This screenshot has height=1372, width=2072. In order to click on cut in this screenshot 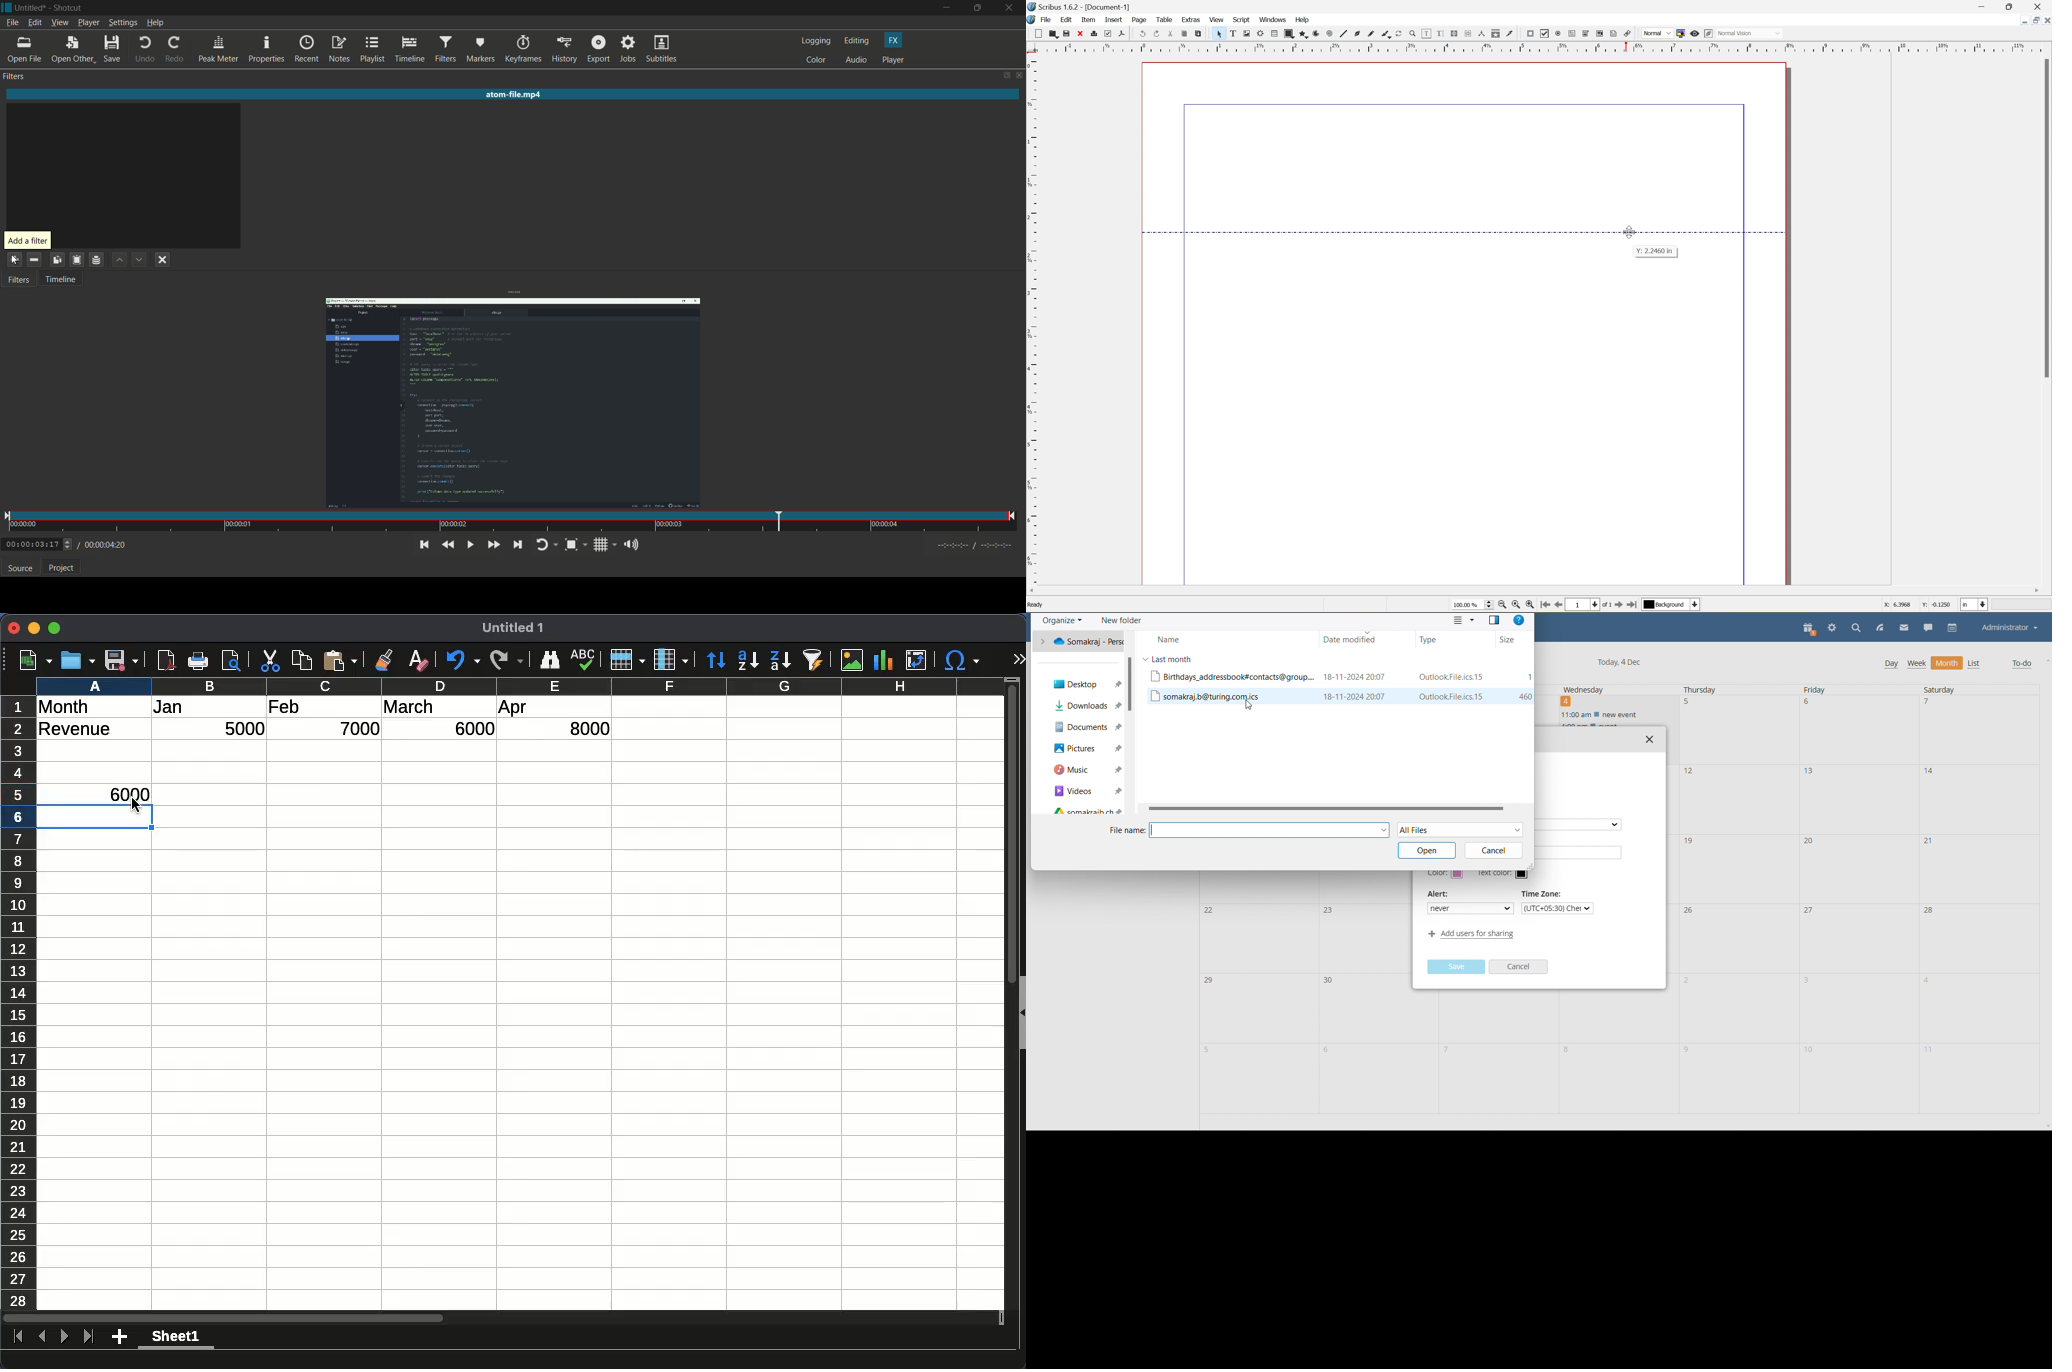, I will do `click(270, 660)`.